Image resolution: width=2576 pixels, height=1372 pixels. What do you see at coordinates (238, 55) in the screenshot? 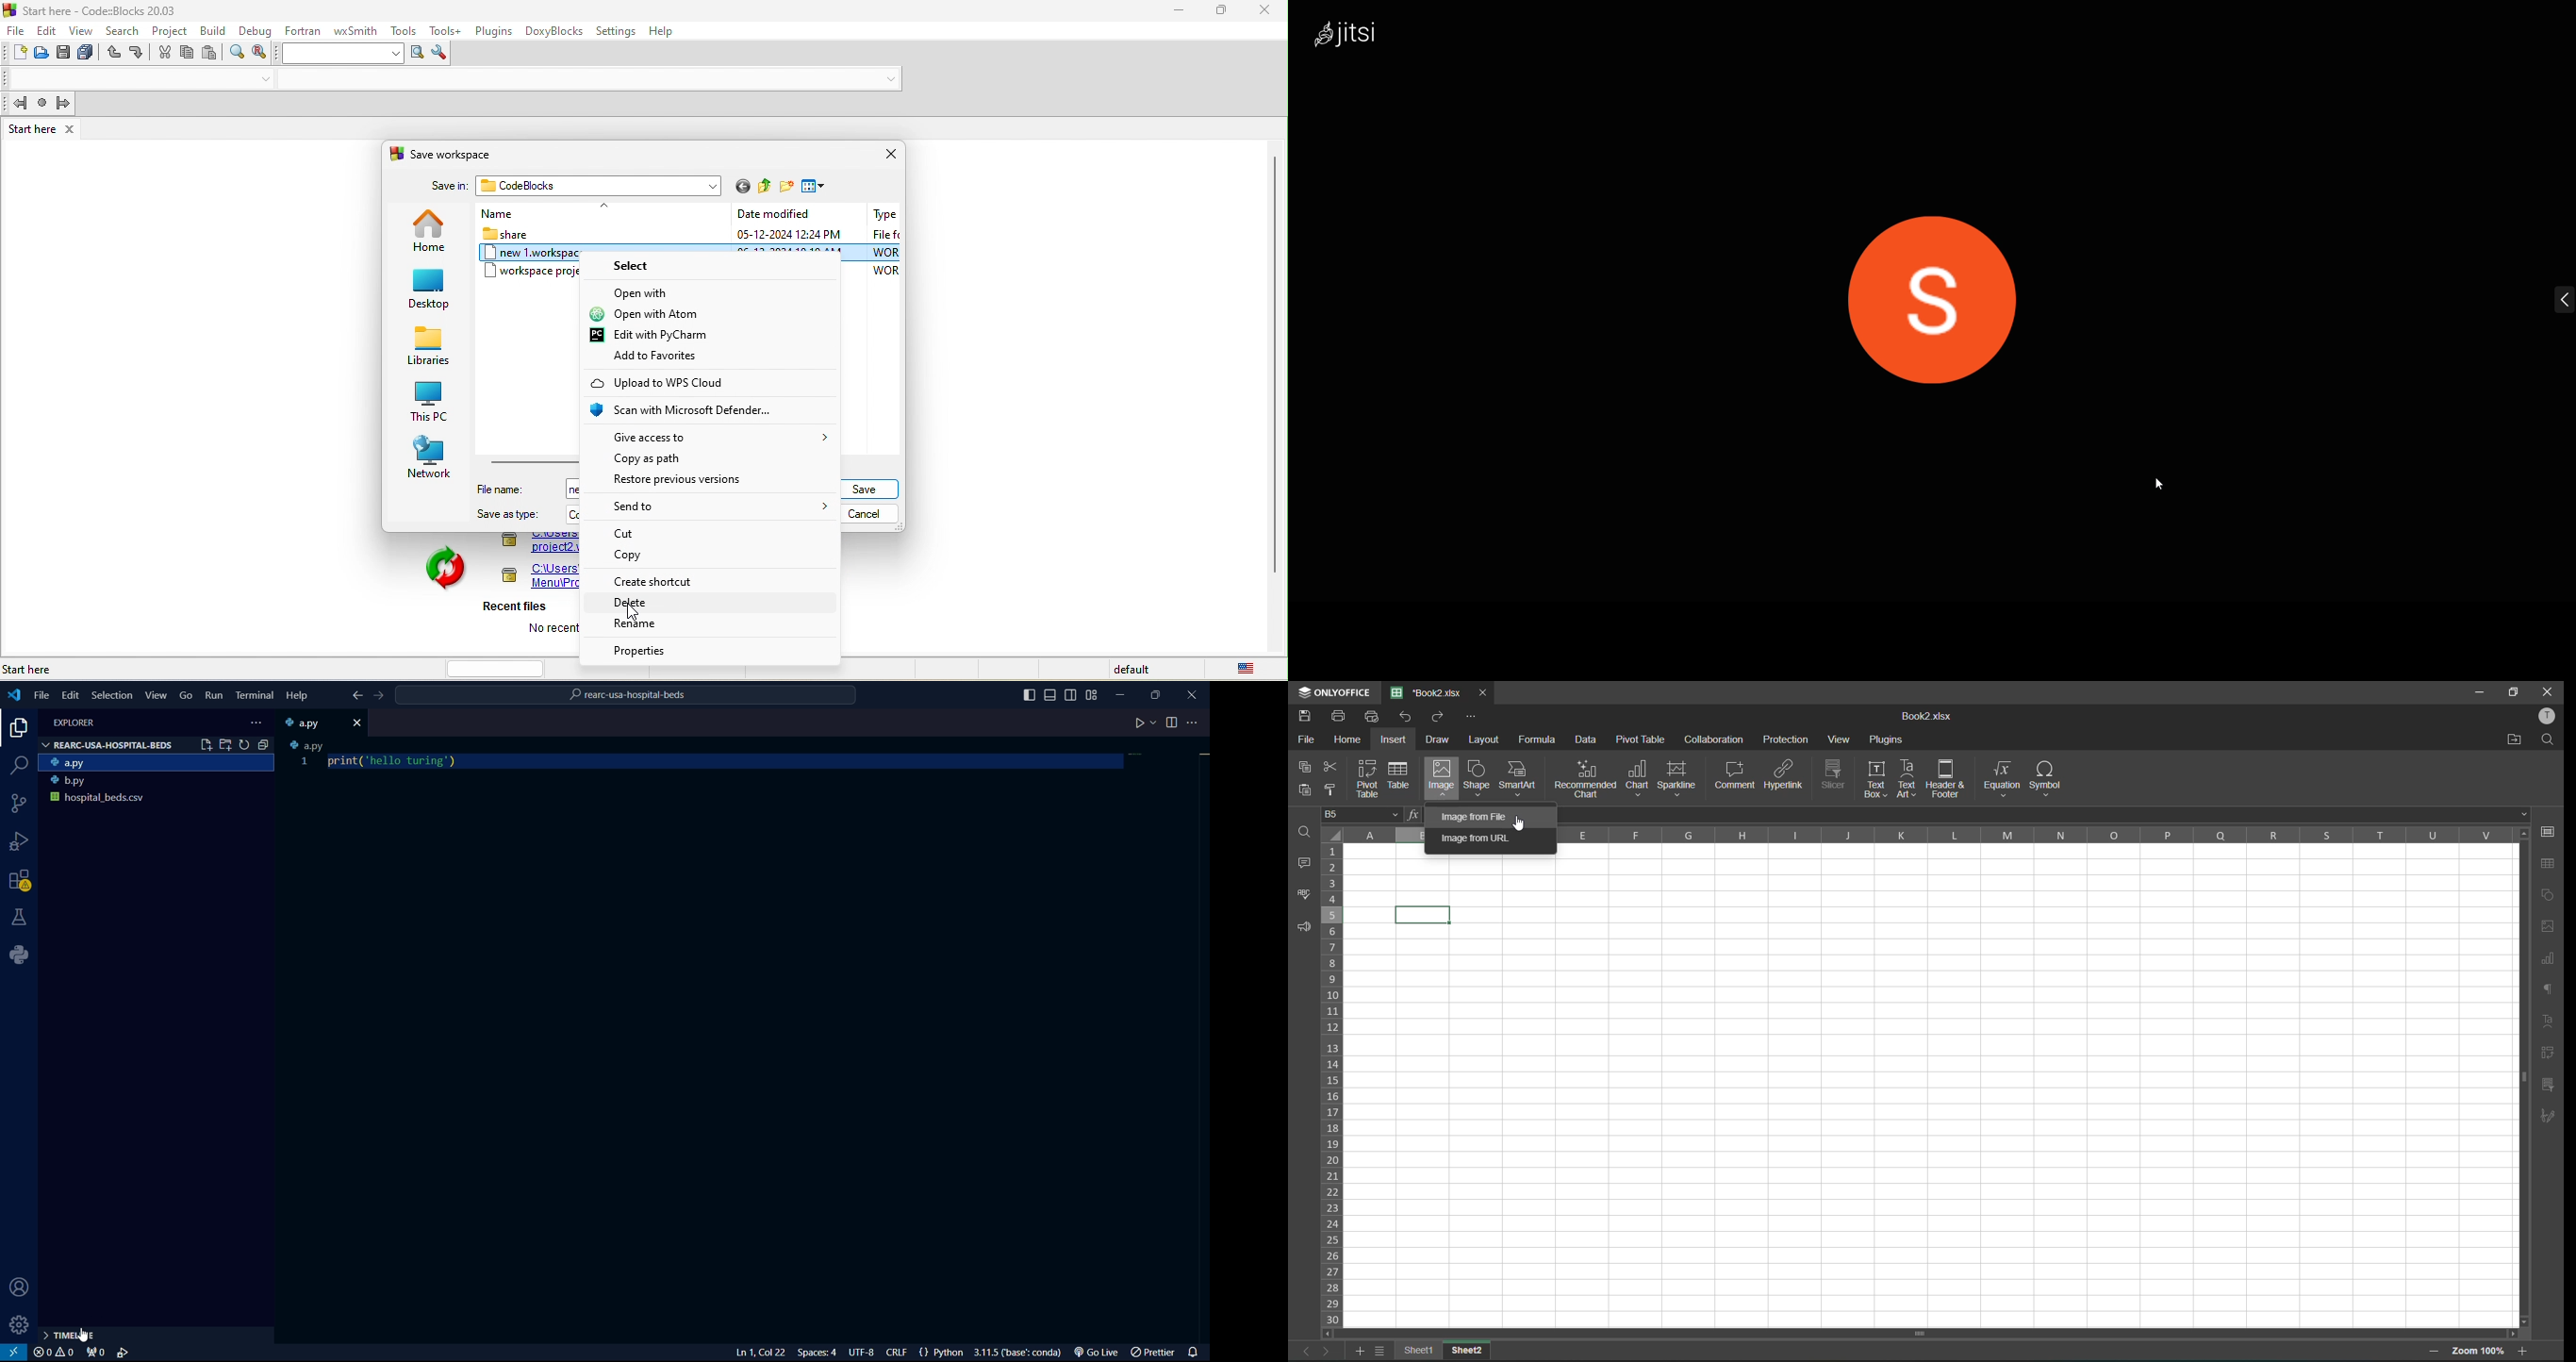
I see `find` at bounding box center [238, 55].